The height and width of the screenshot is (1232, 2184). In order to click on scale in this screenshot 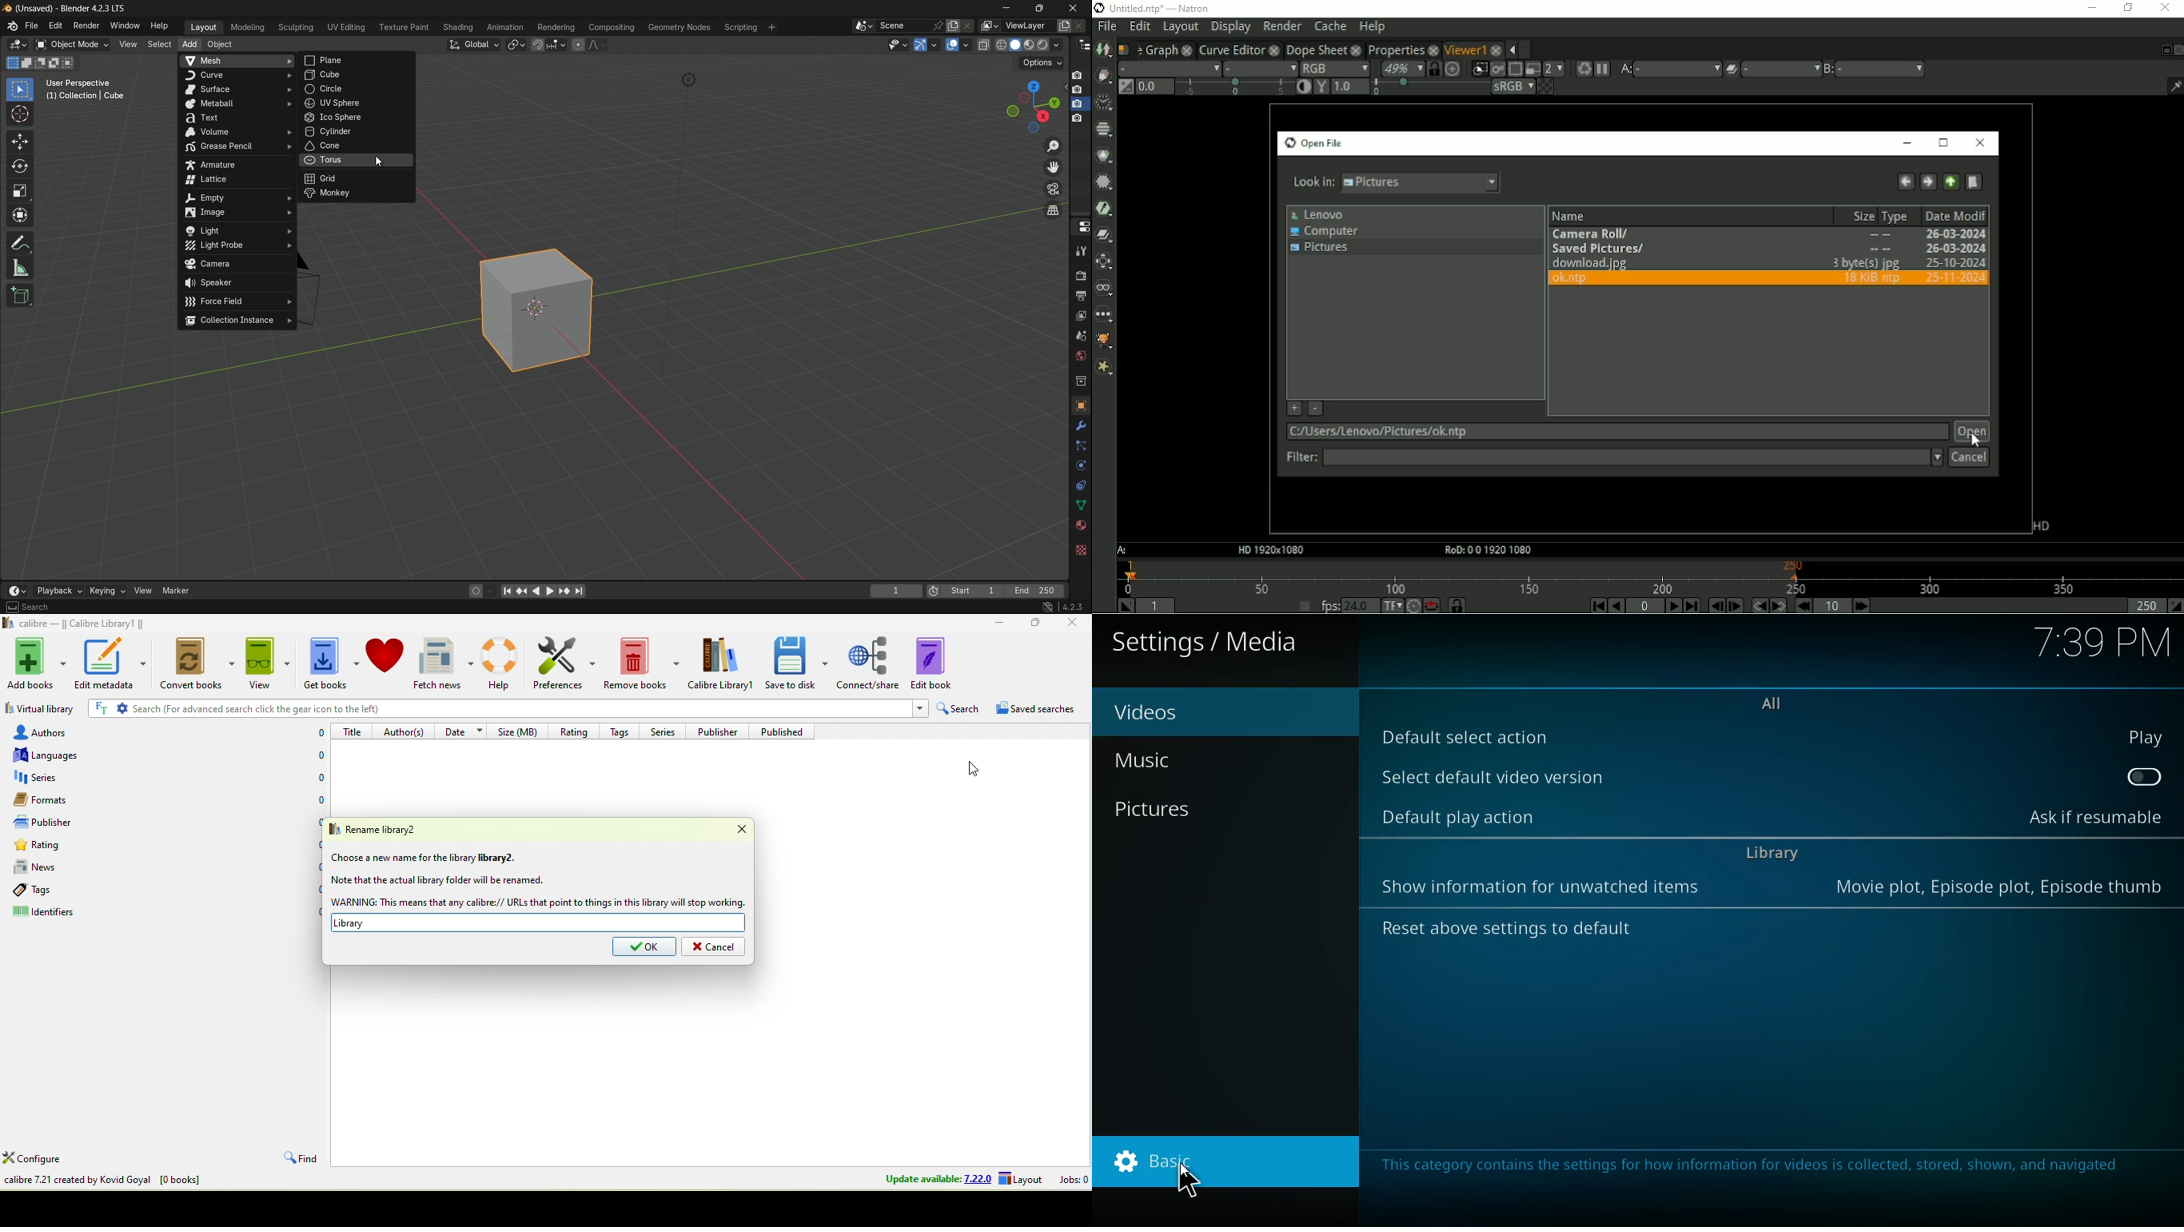, I will do `click(20, 192)`.